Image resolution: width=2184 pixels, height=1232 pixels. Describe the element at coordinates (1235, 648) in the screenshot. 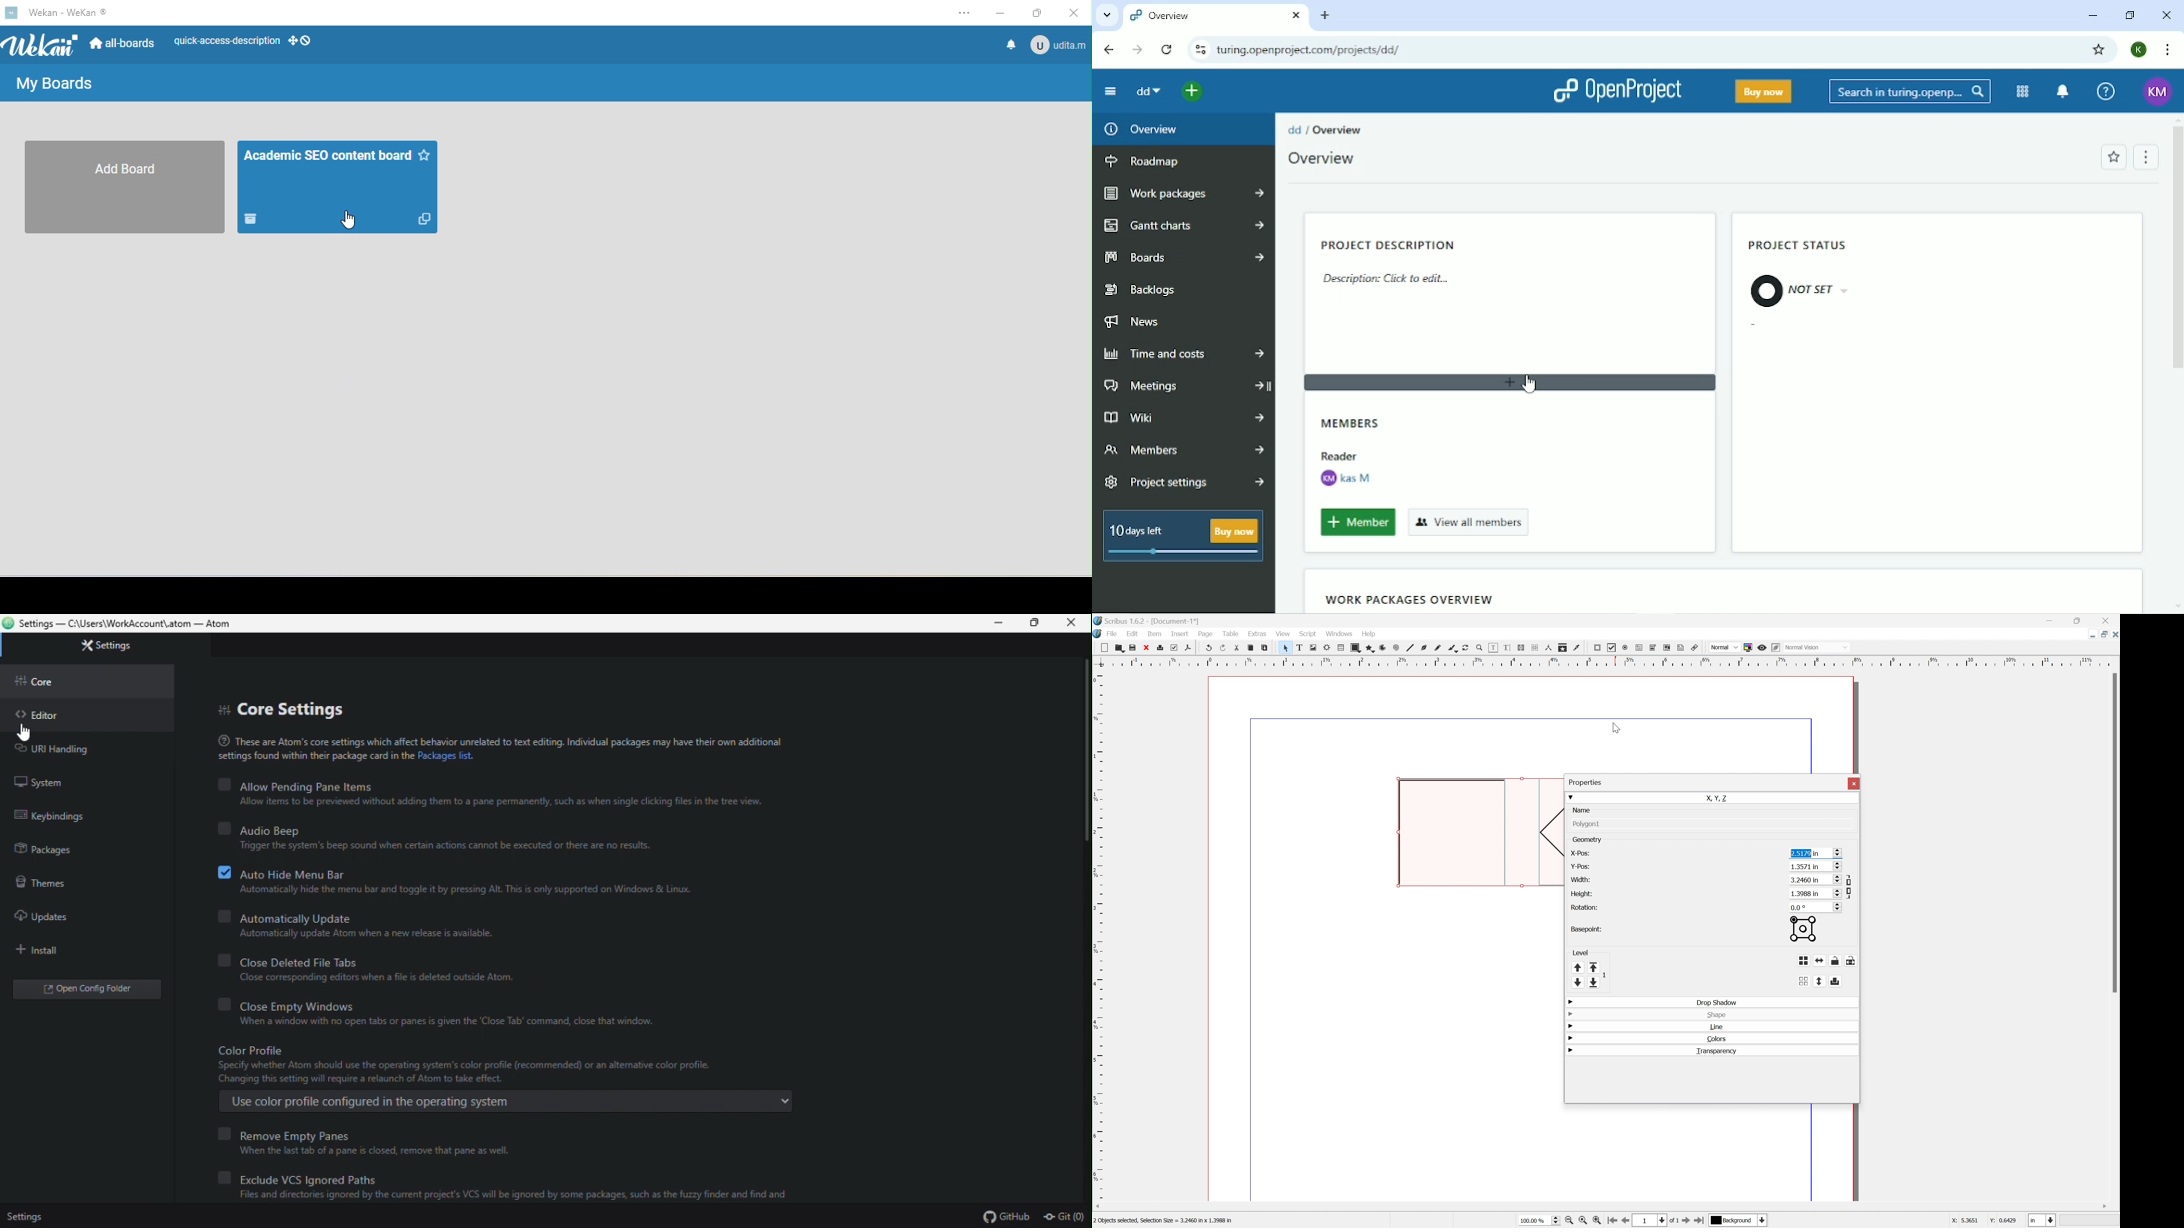

I see `cut` at that location.